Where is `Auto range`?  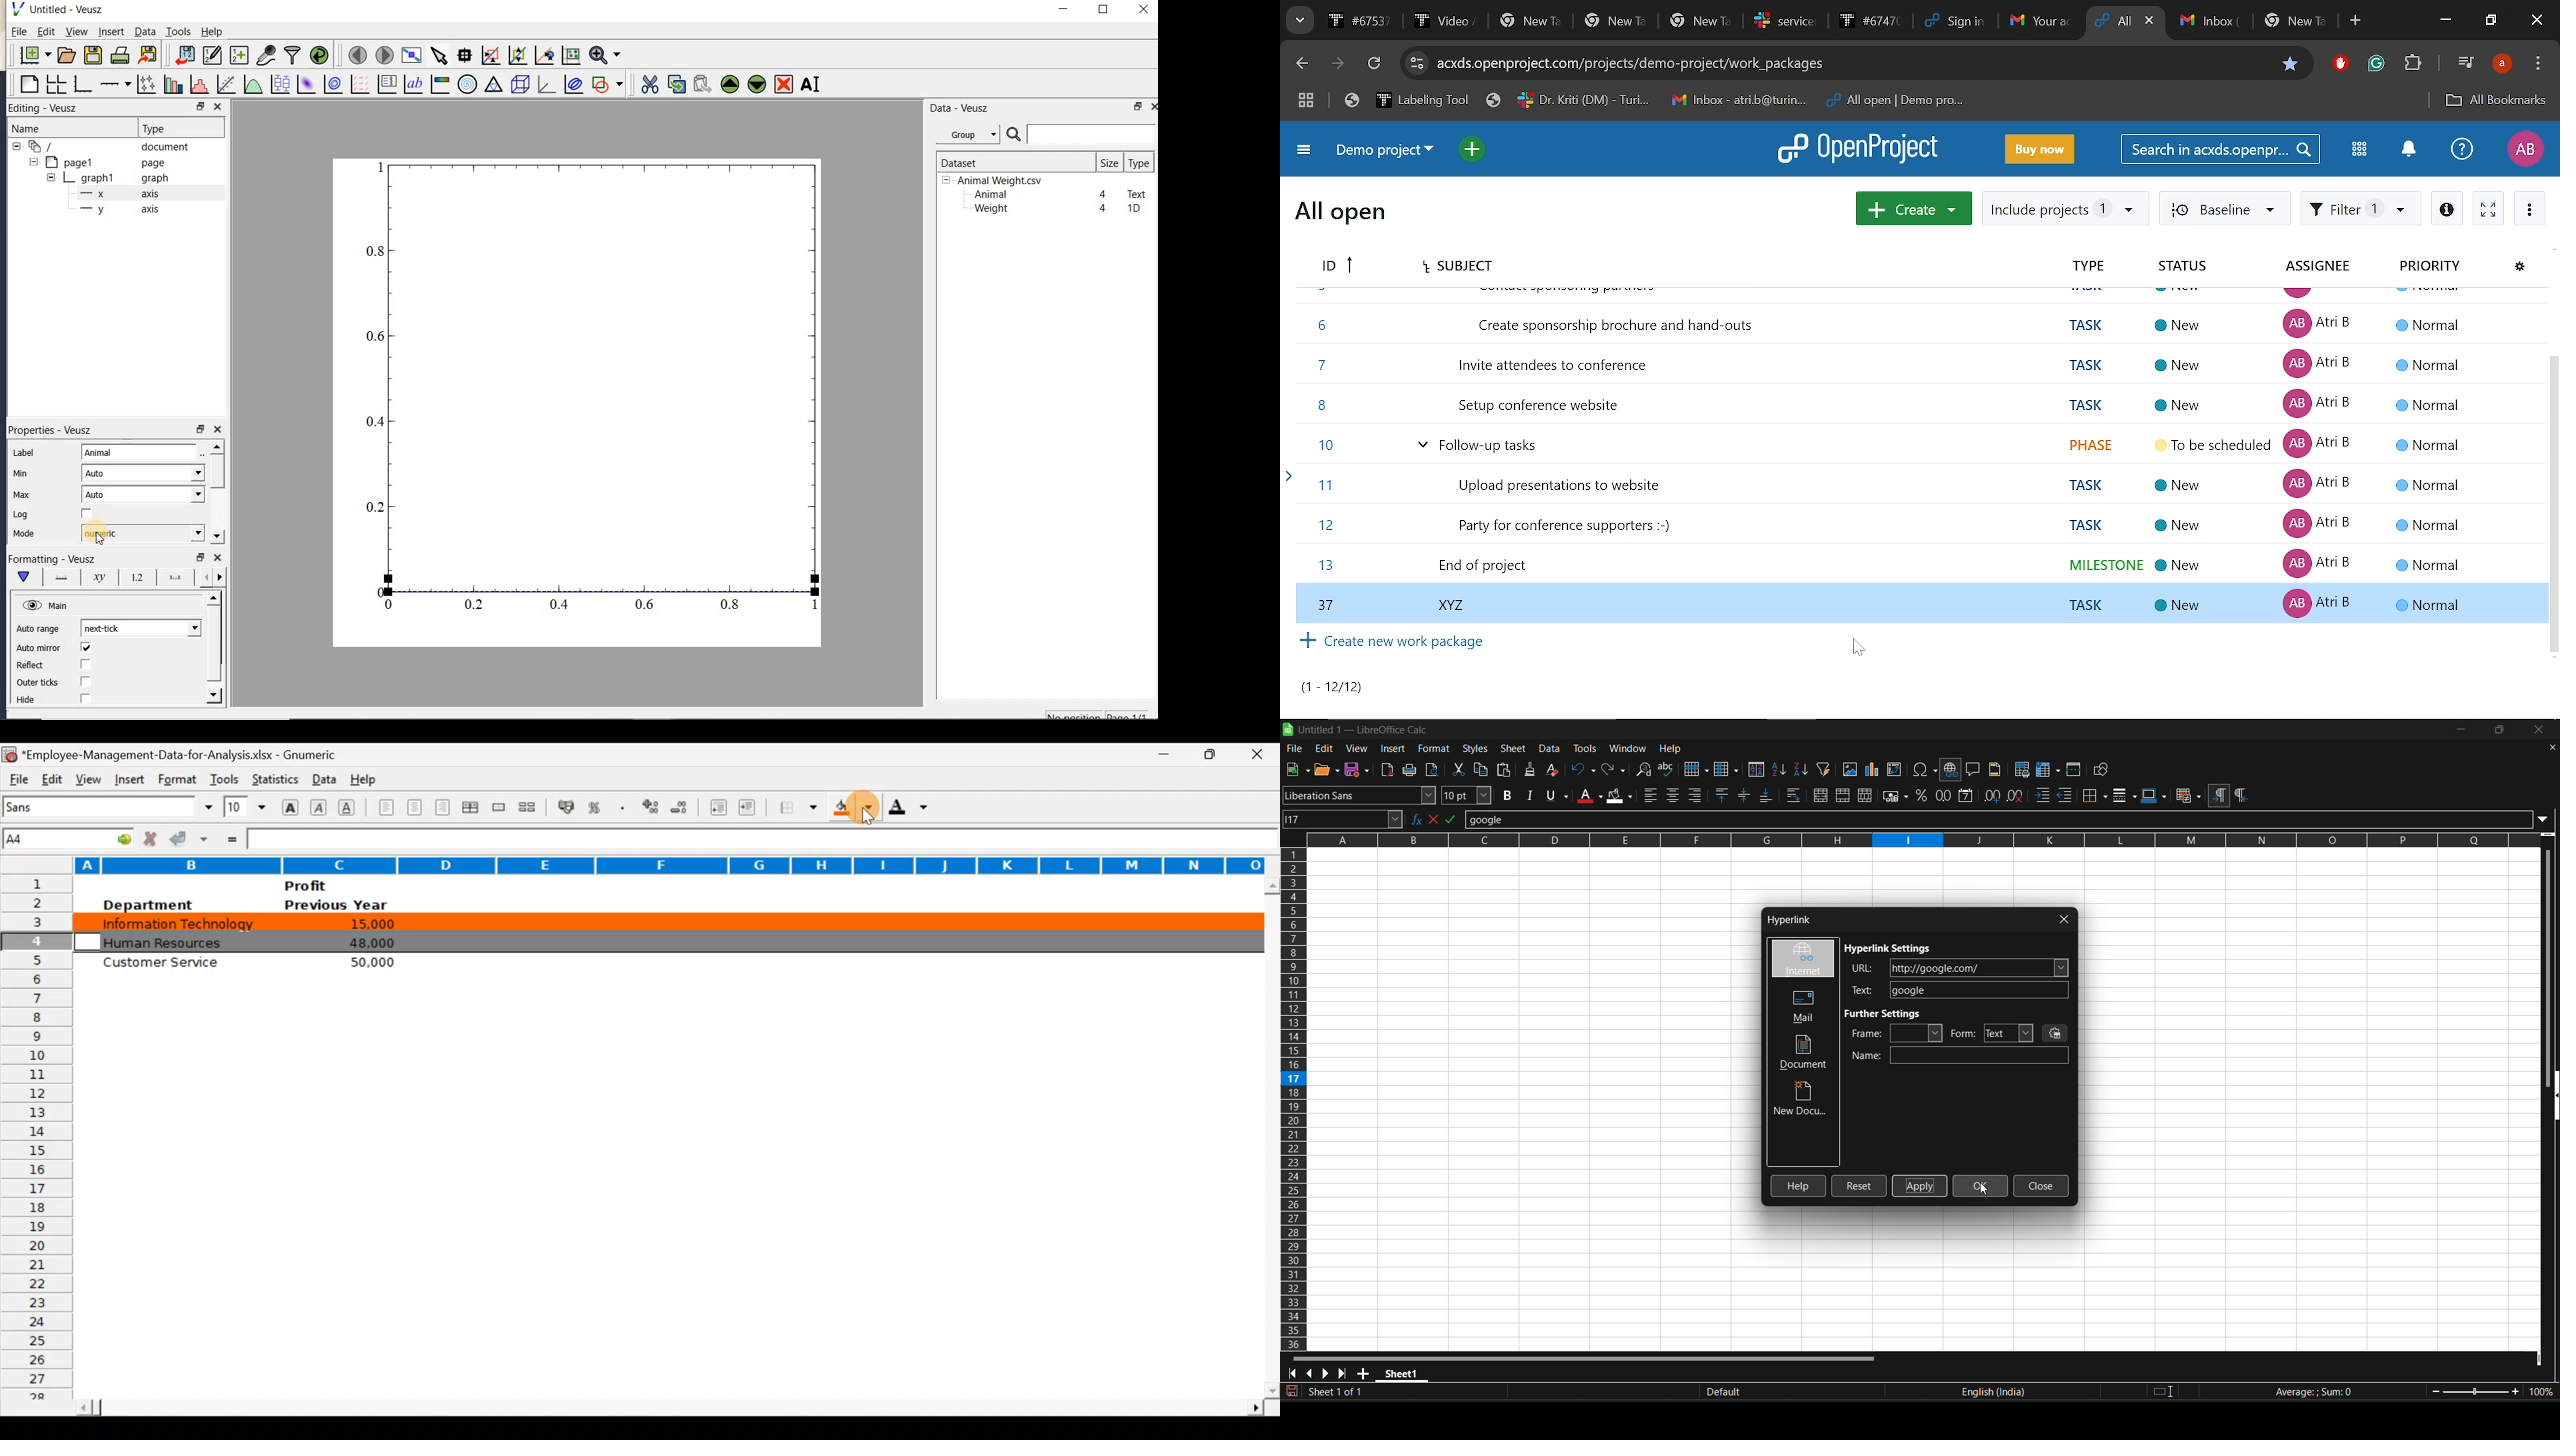 Auto range is located at coordinates (38, 629).